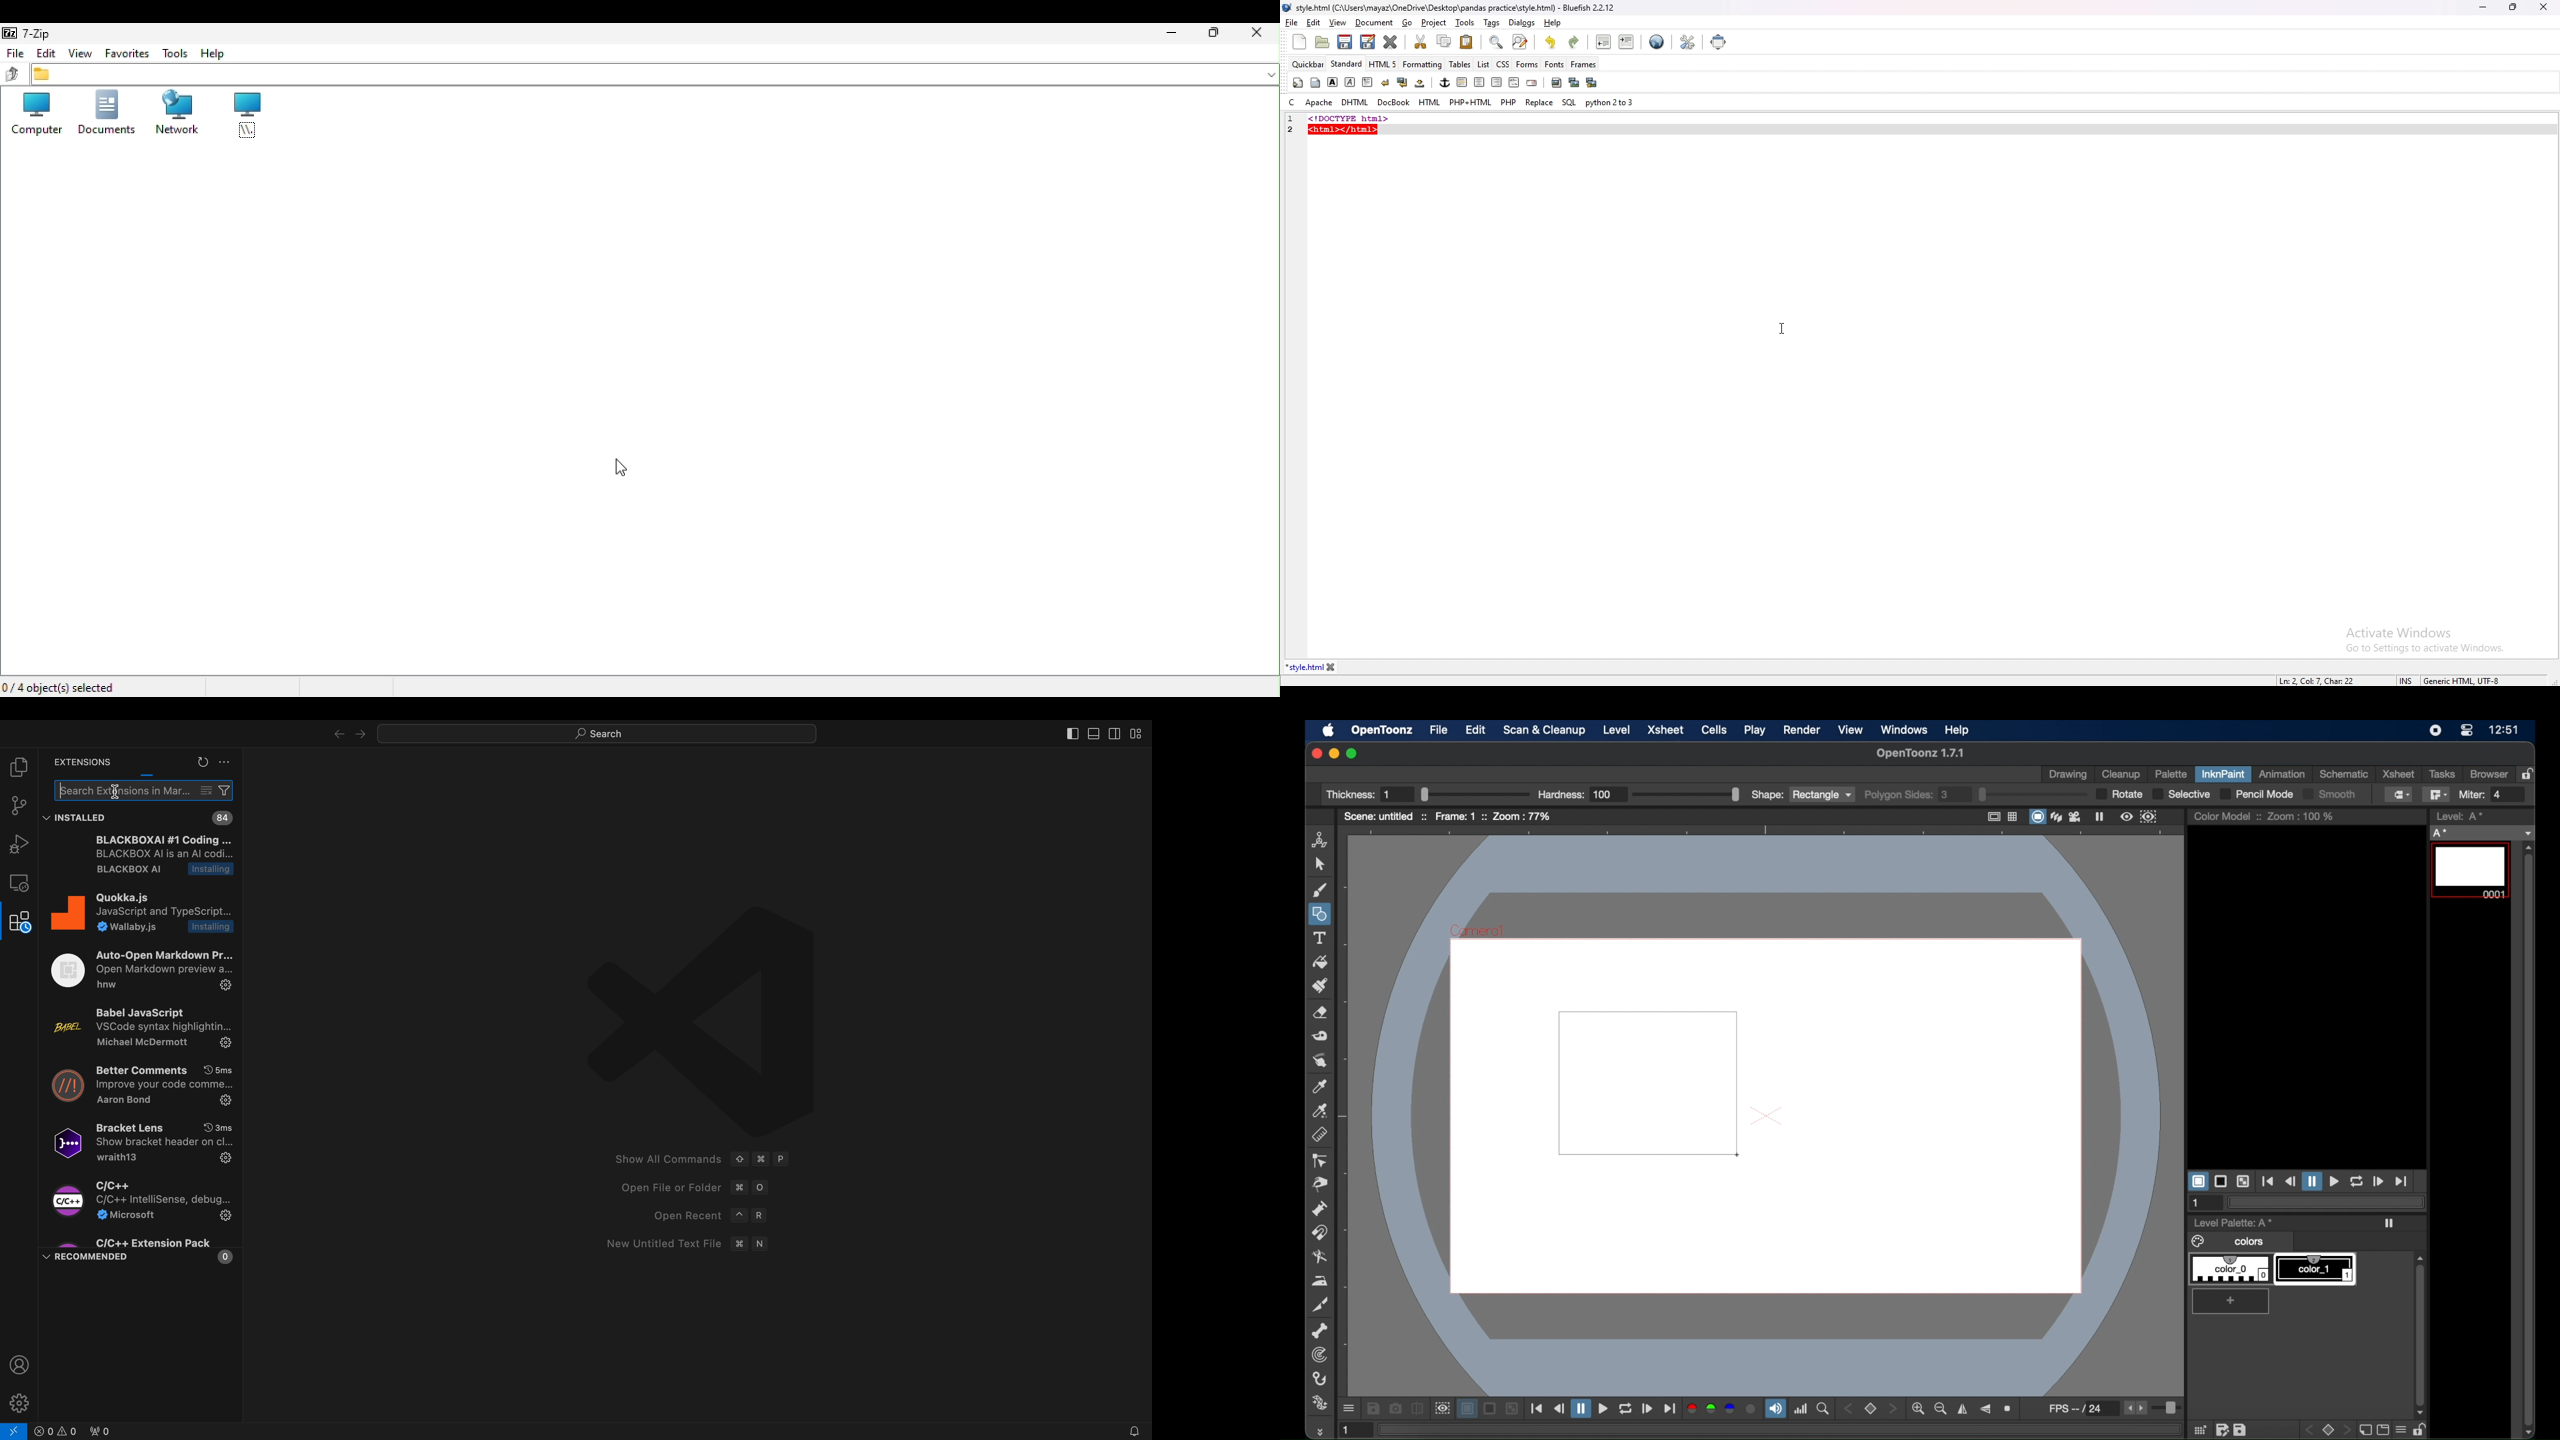 This screenshot has height=1456, width=2576. I want to click on view, so click(1337, 23).